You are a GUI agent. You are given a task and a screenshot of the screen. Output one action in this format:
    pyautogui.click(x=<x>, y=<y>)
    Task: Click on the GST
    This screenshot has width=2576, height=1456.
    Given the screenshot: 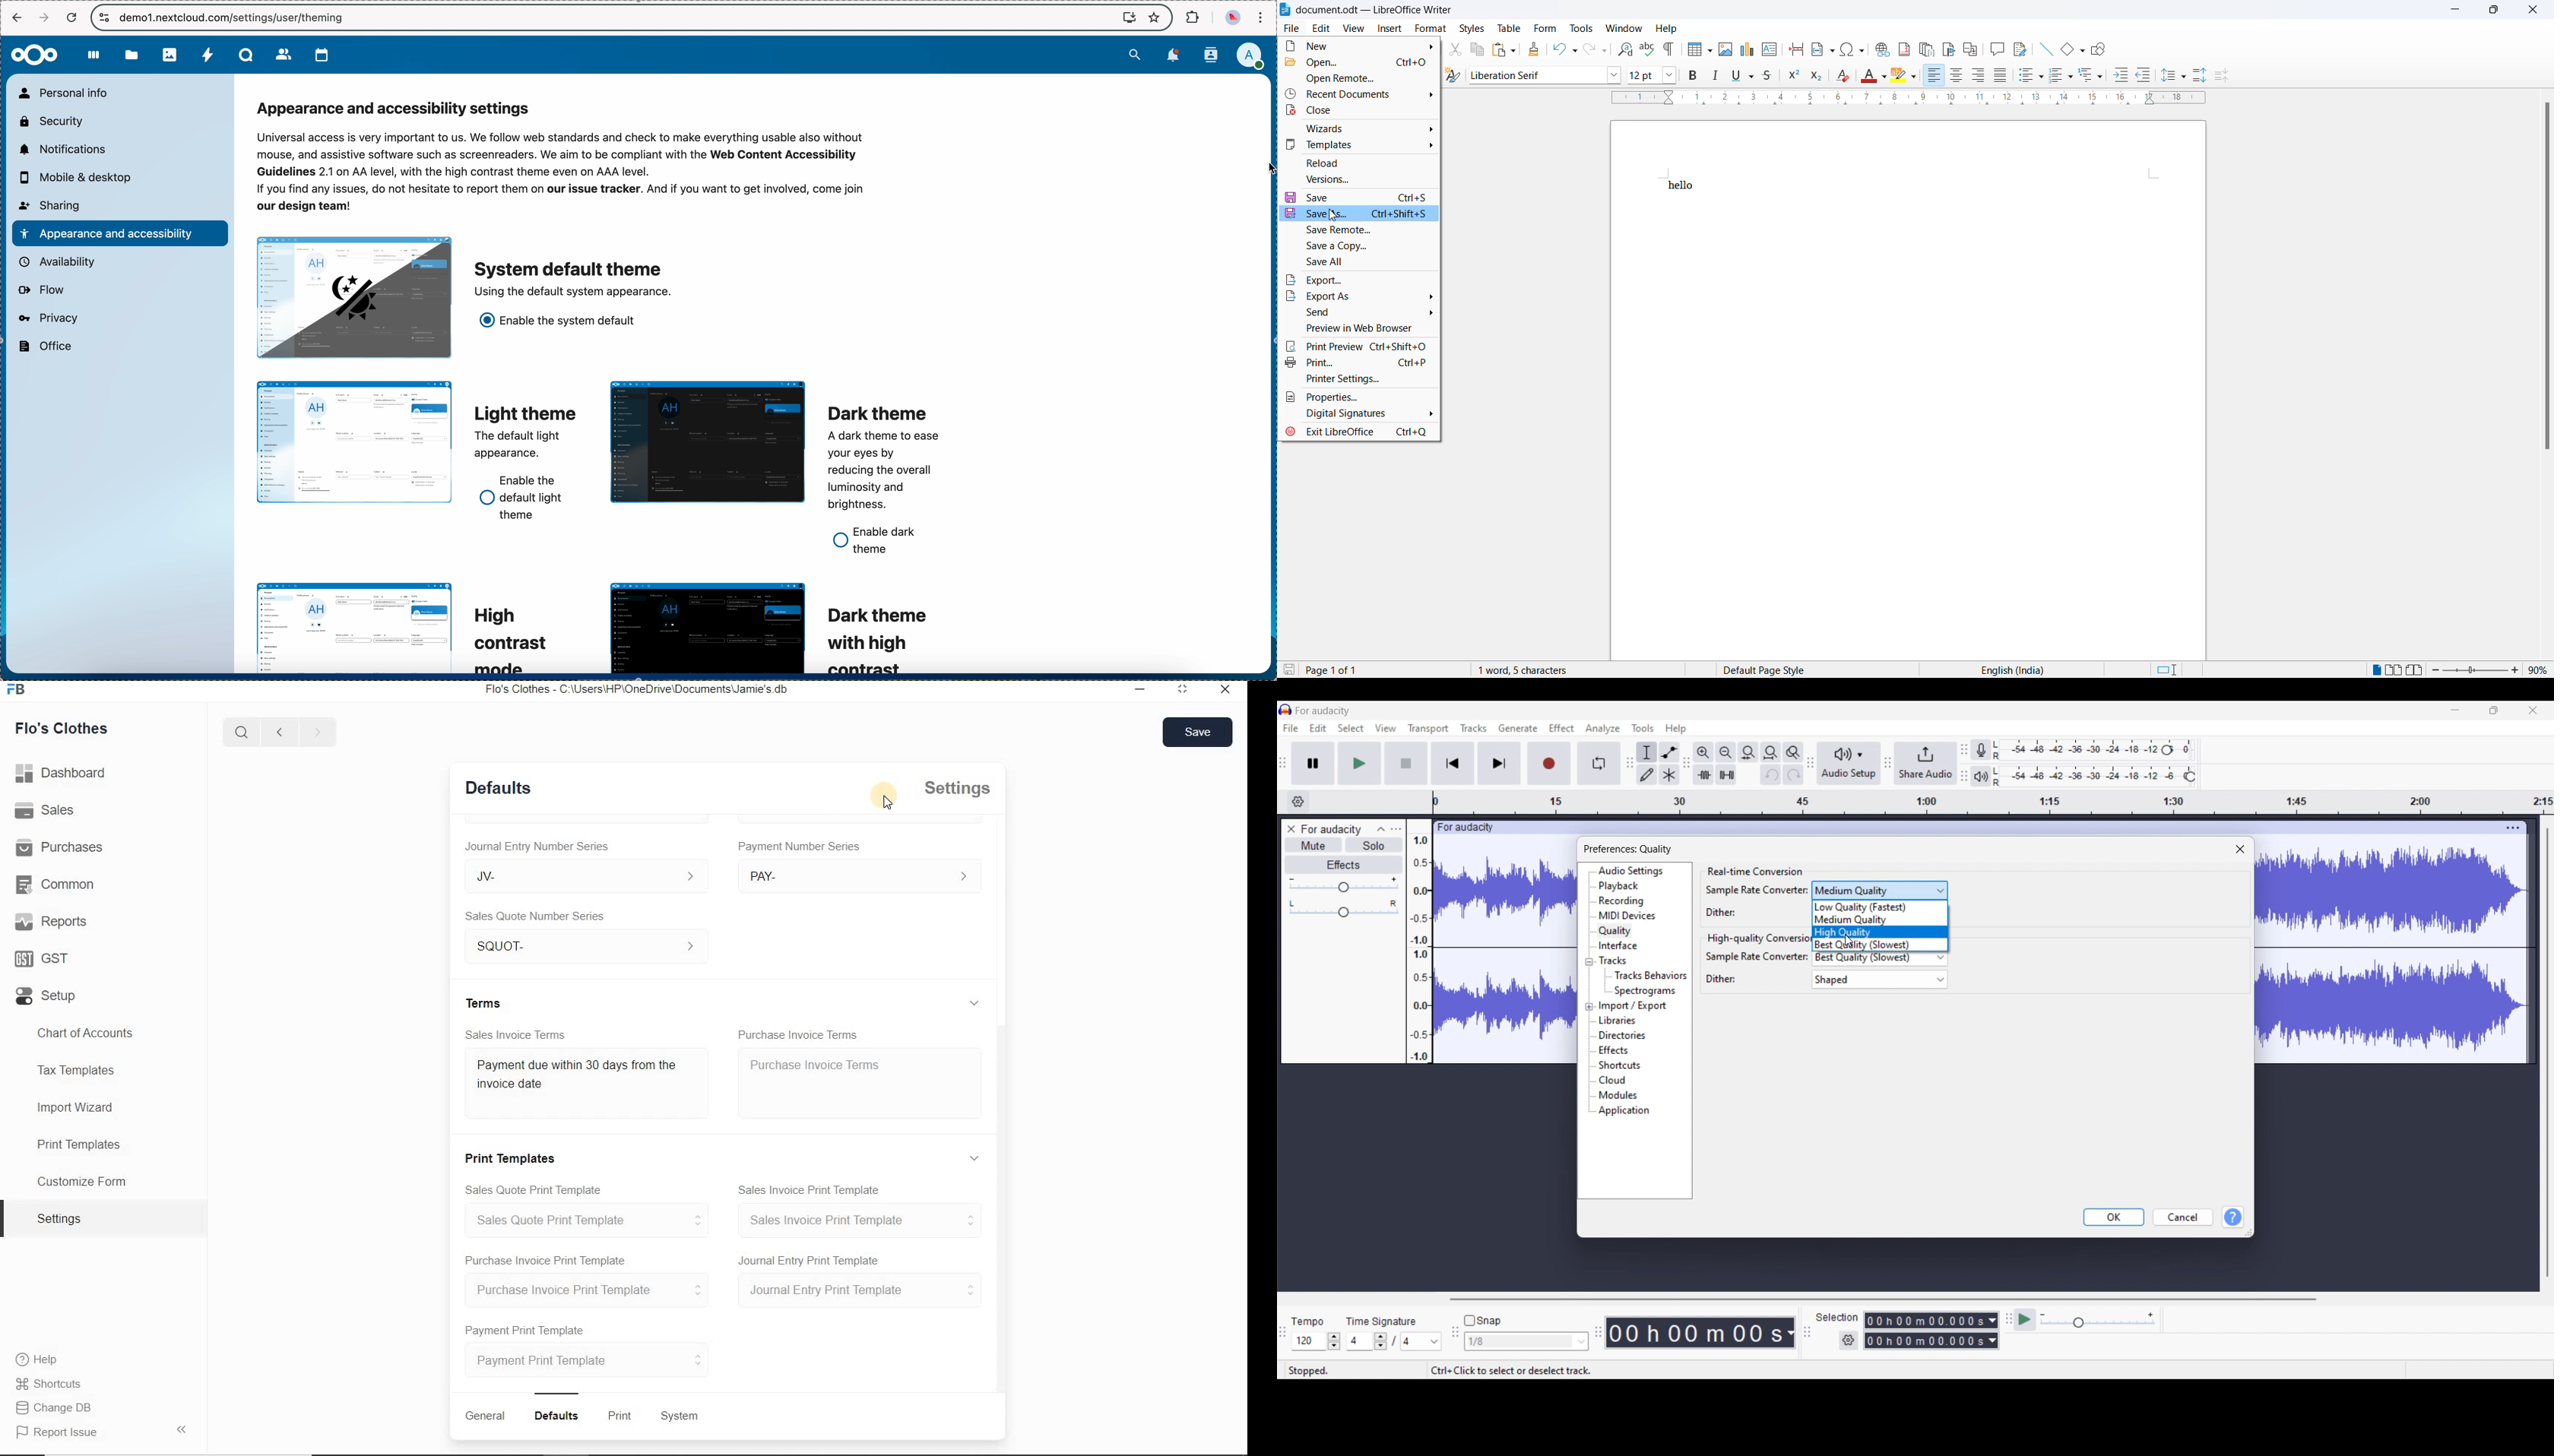 What is the action you would take?
    pyautogui.click(x=43, y=959)
    